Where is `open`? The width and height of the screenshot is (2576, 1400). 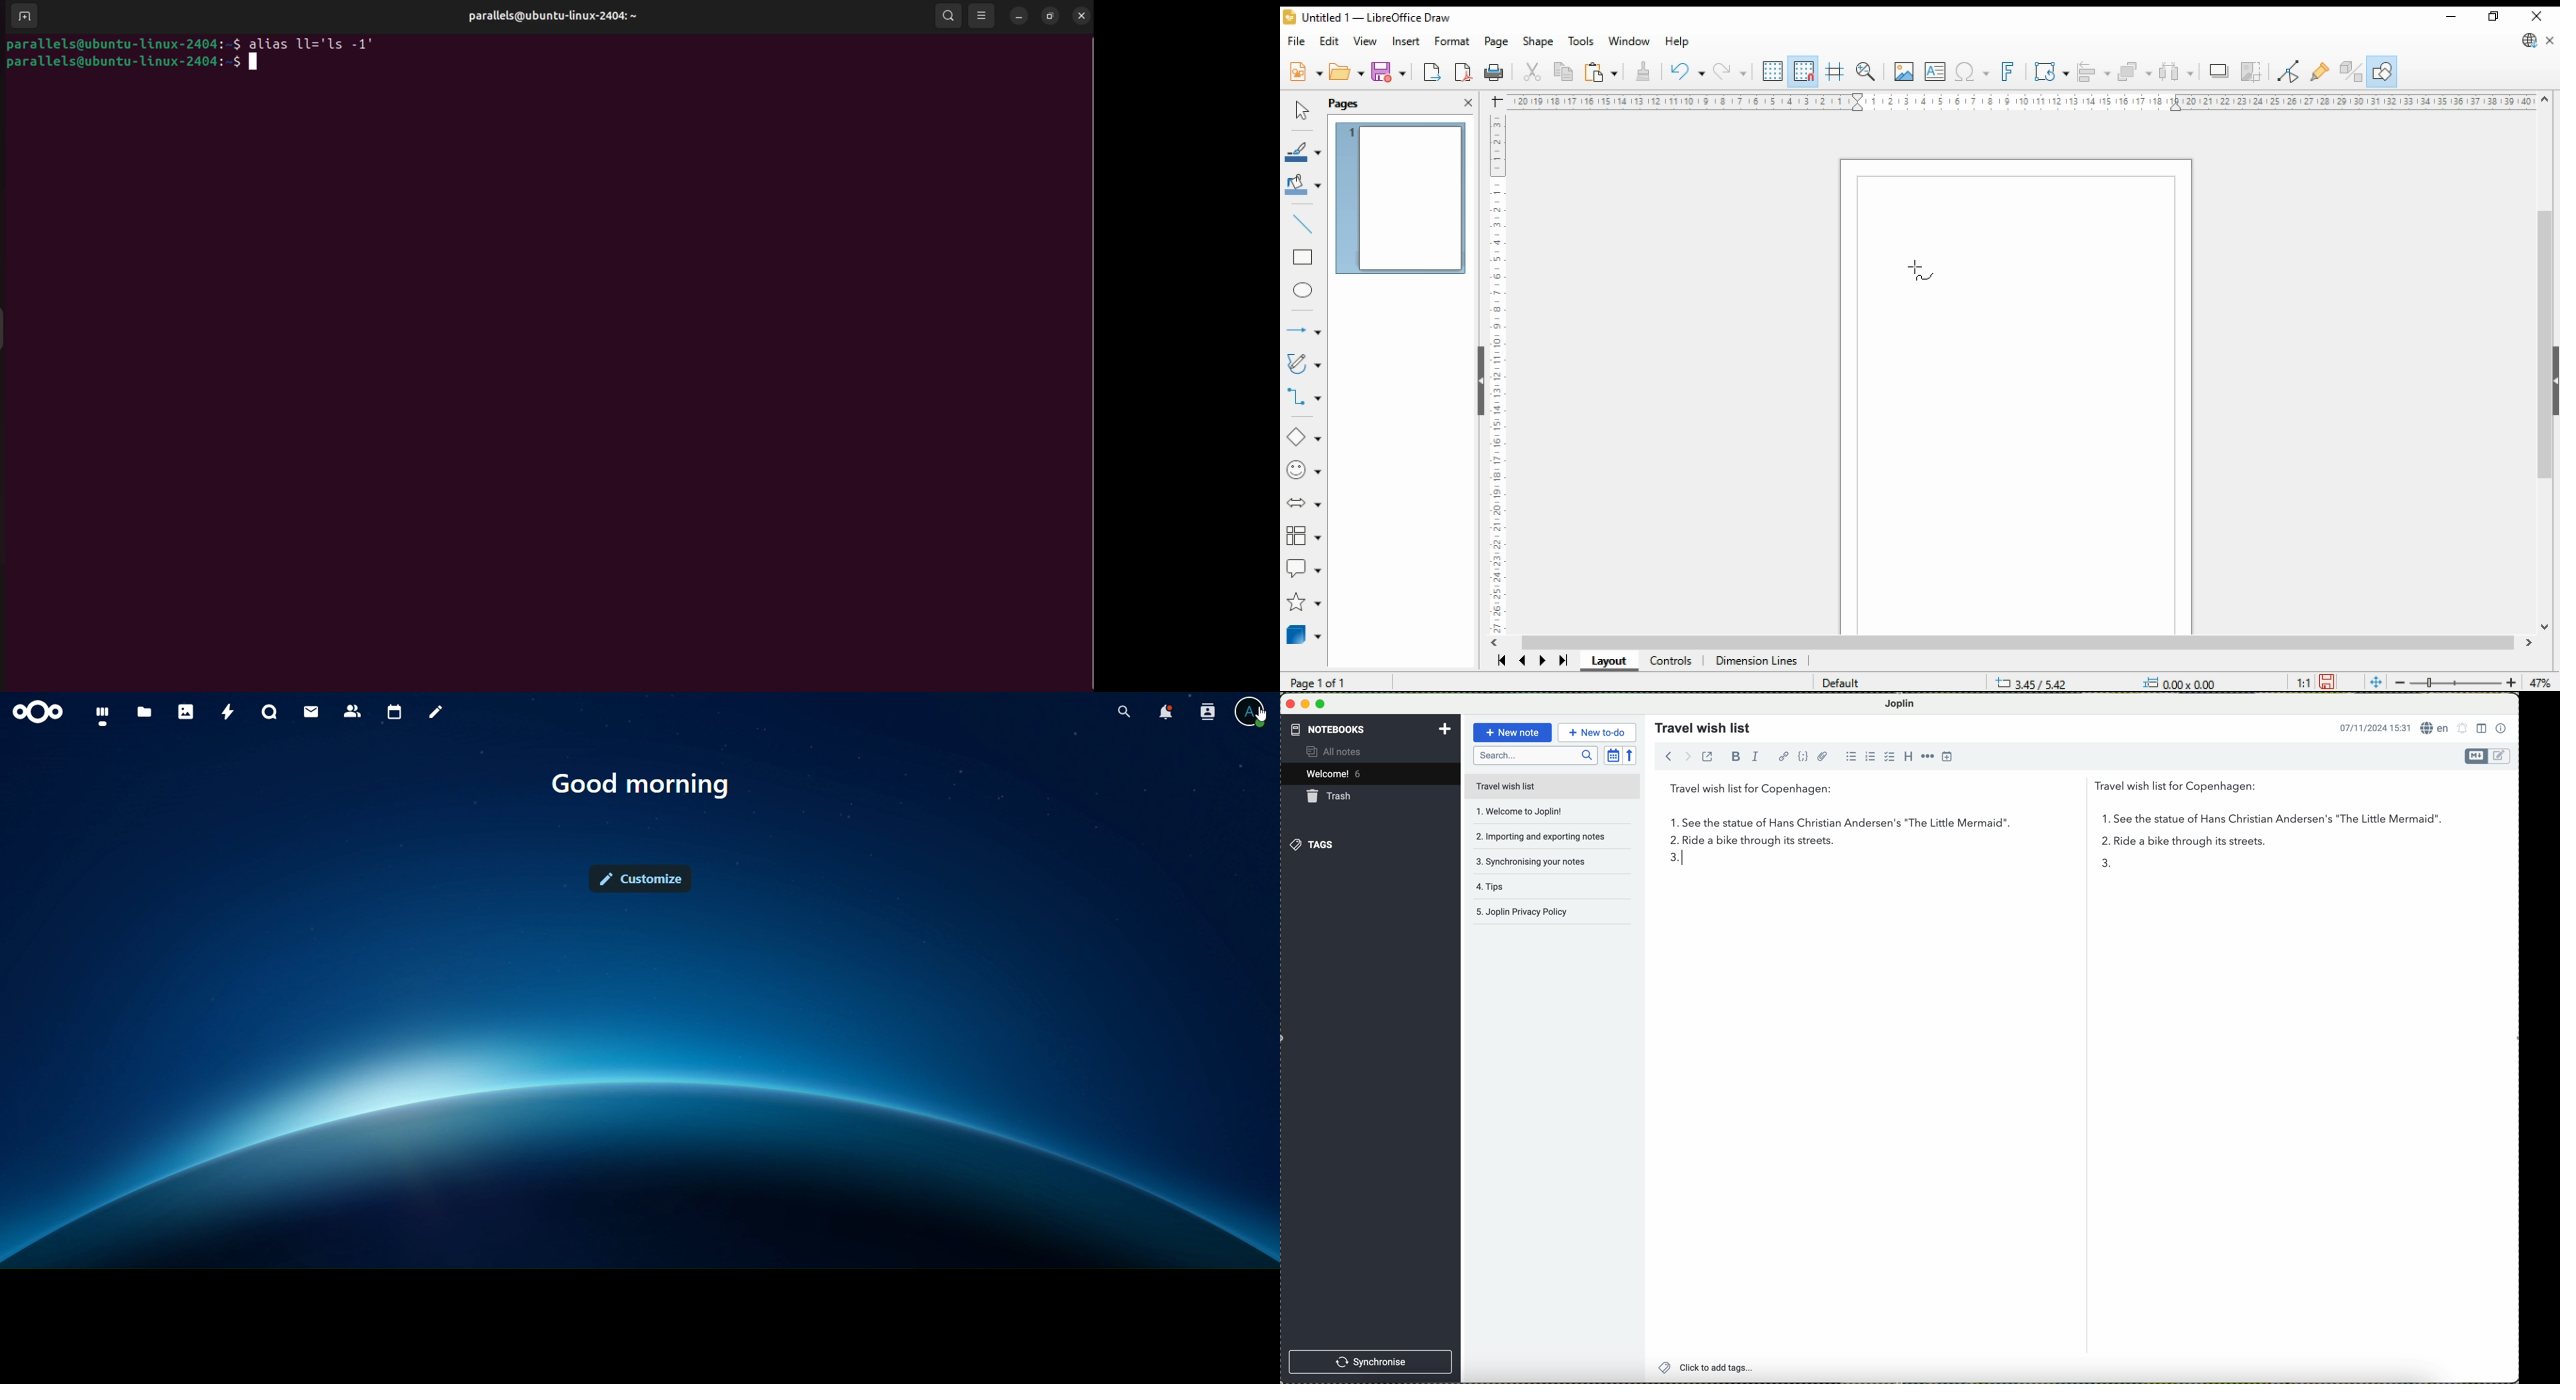 open is located at coordinates (1346, 71).